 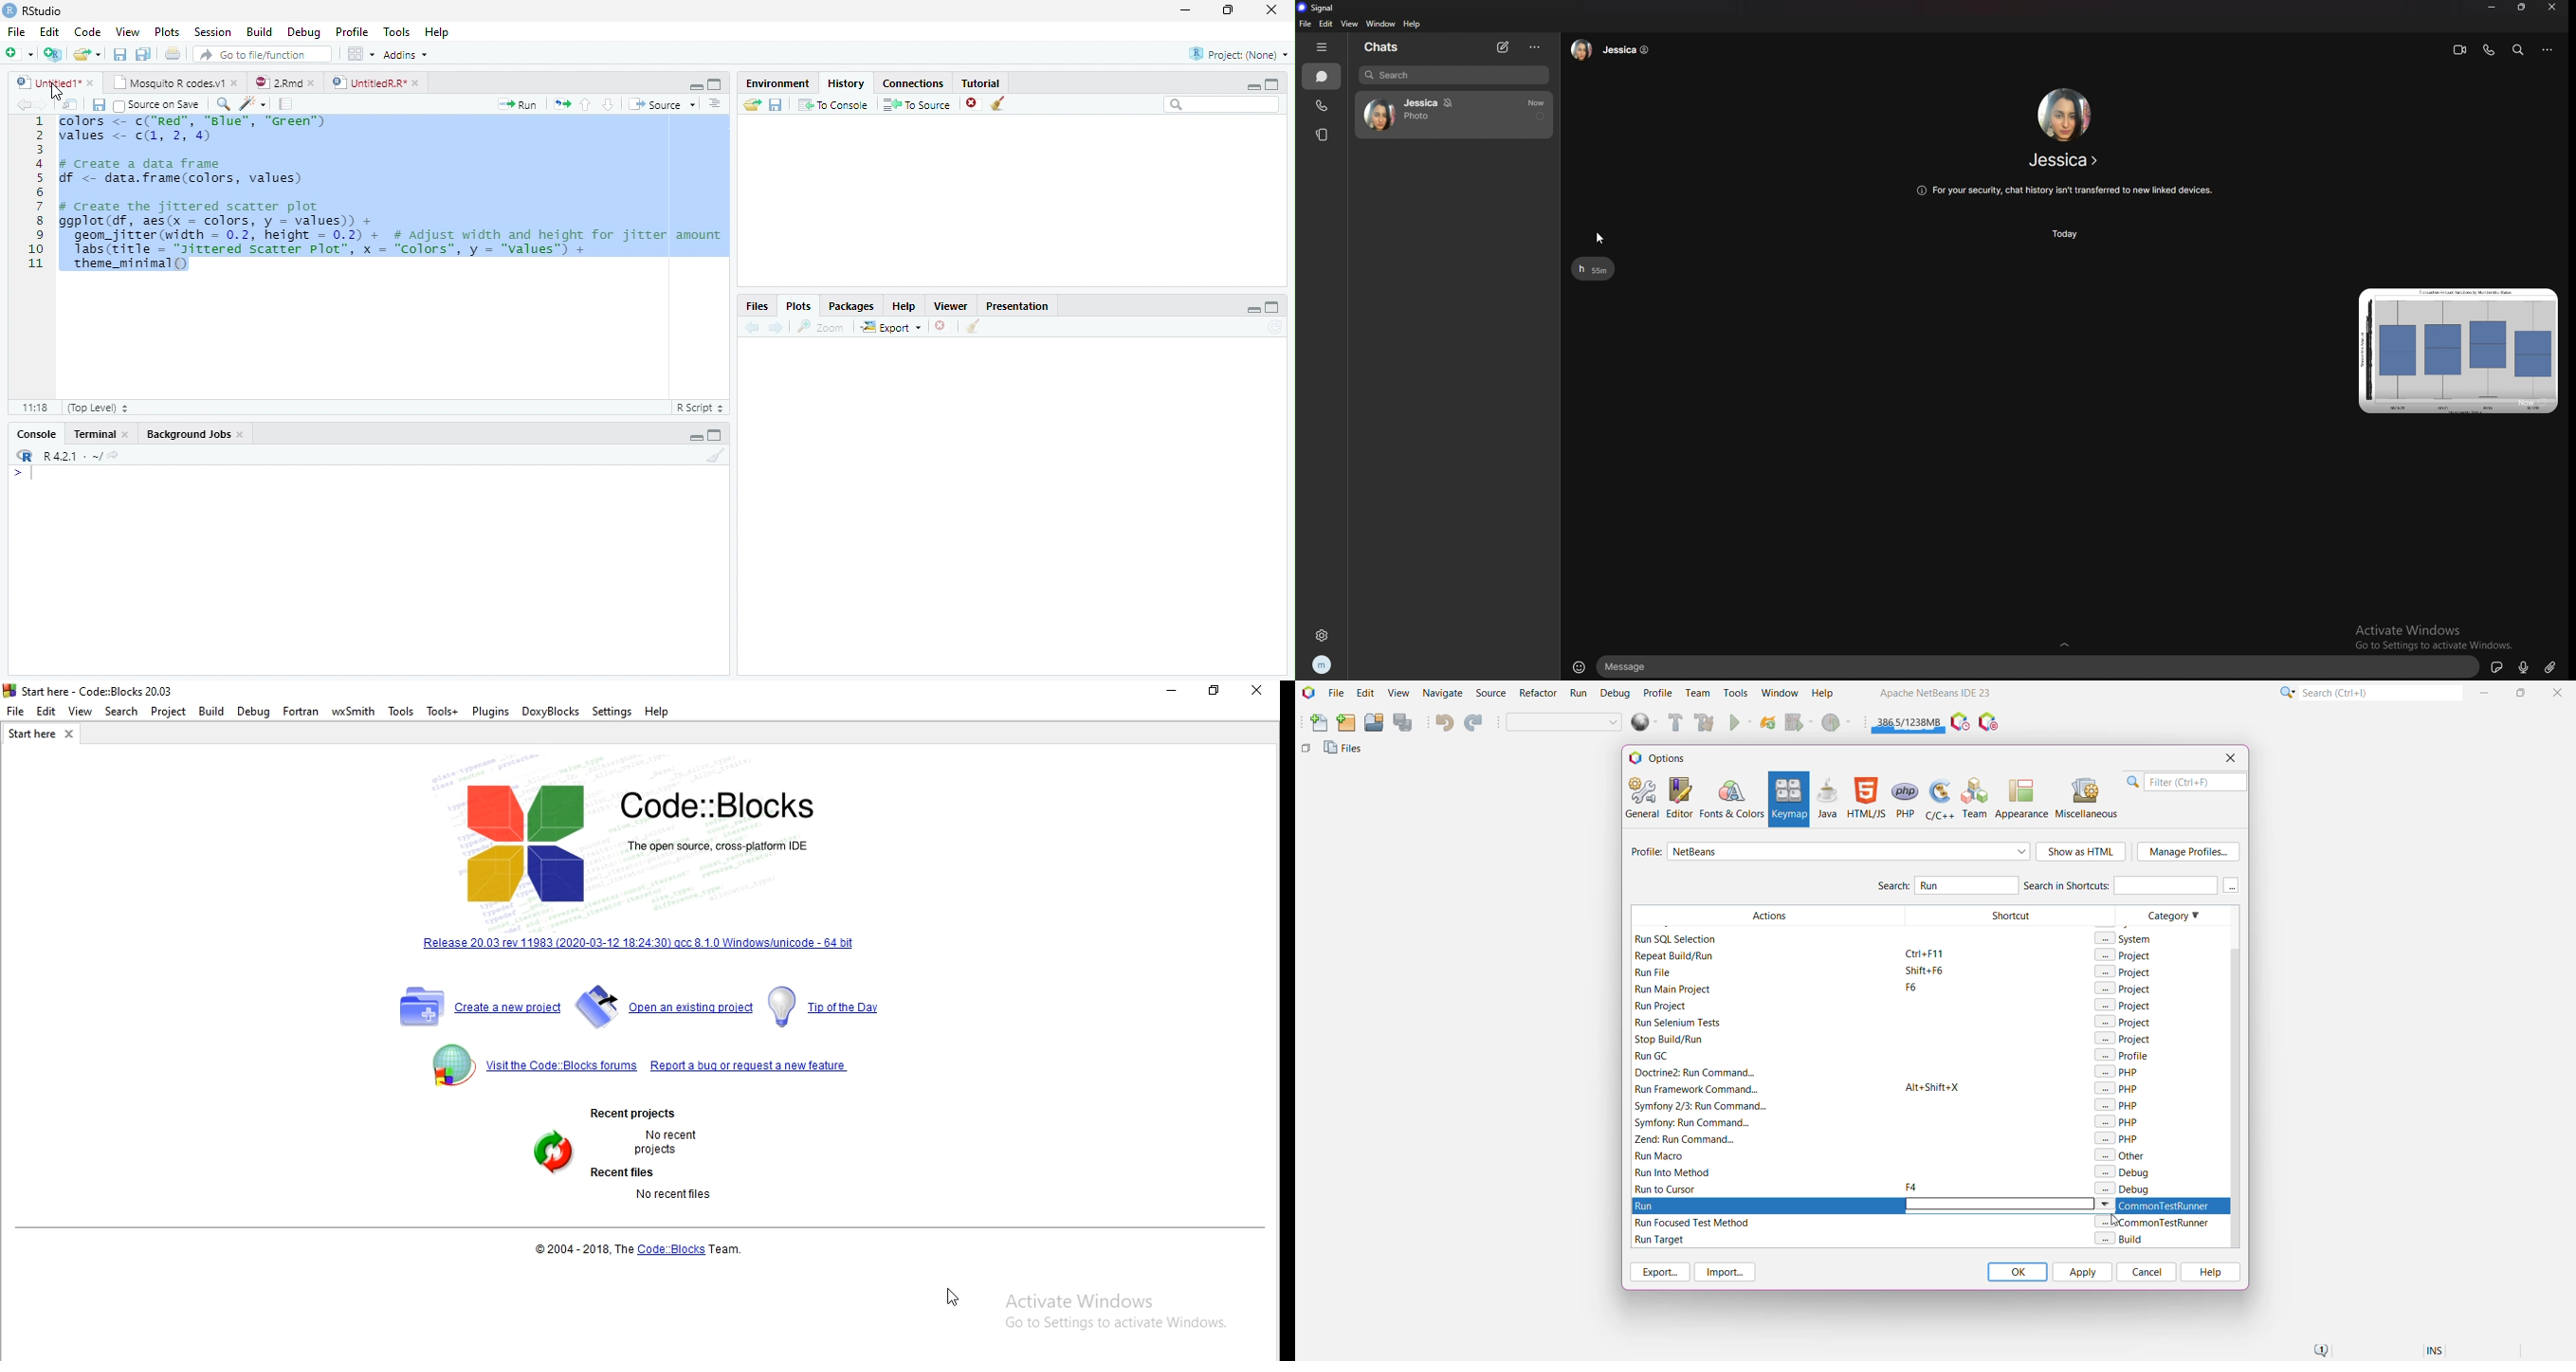 I want to click on Category, so click(x=2149, y=1228).